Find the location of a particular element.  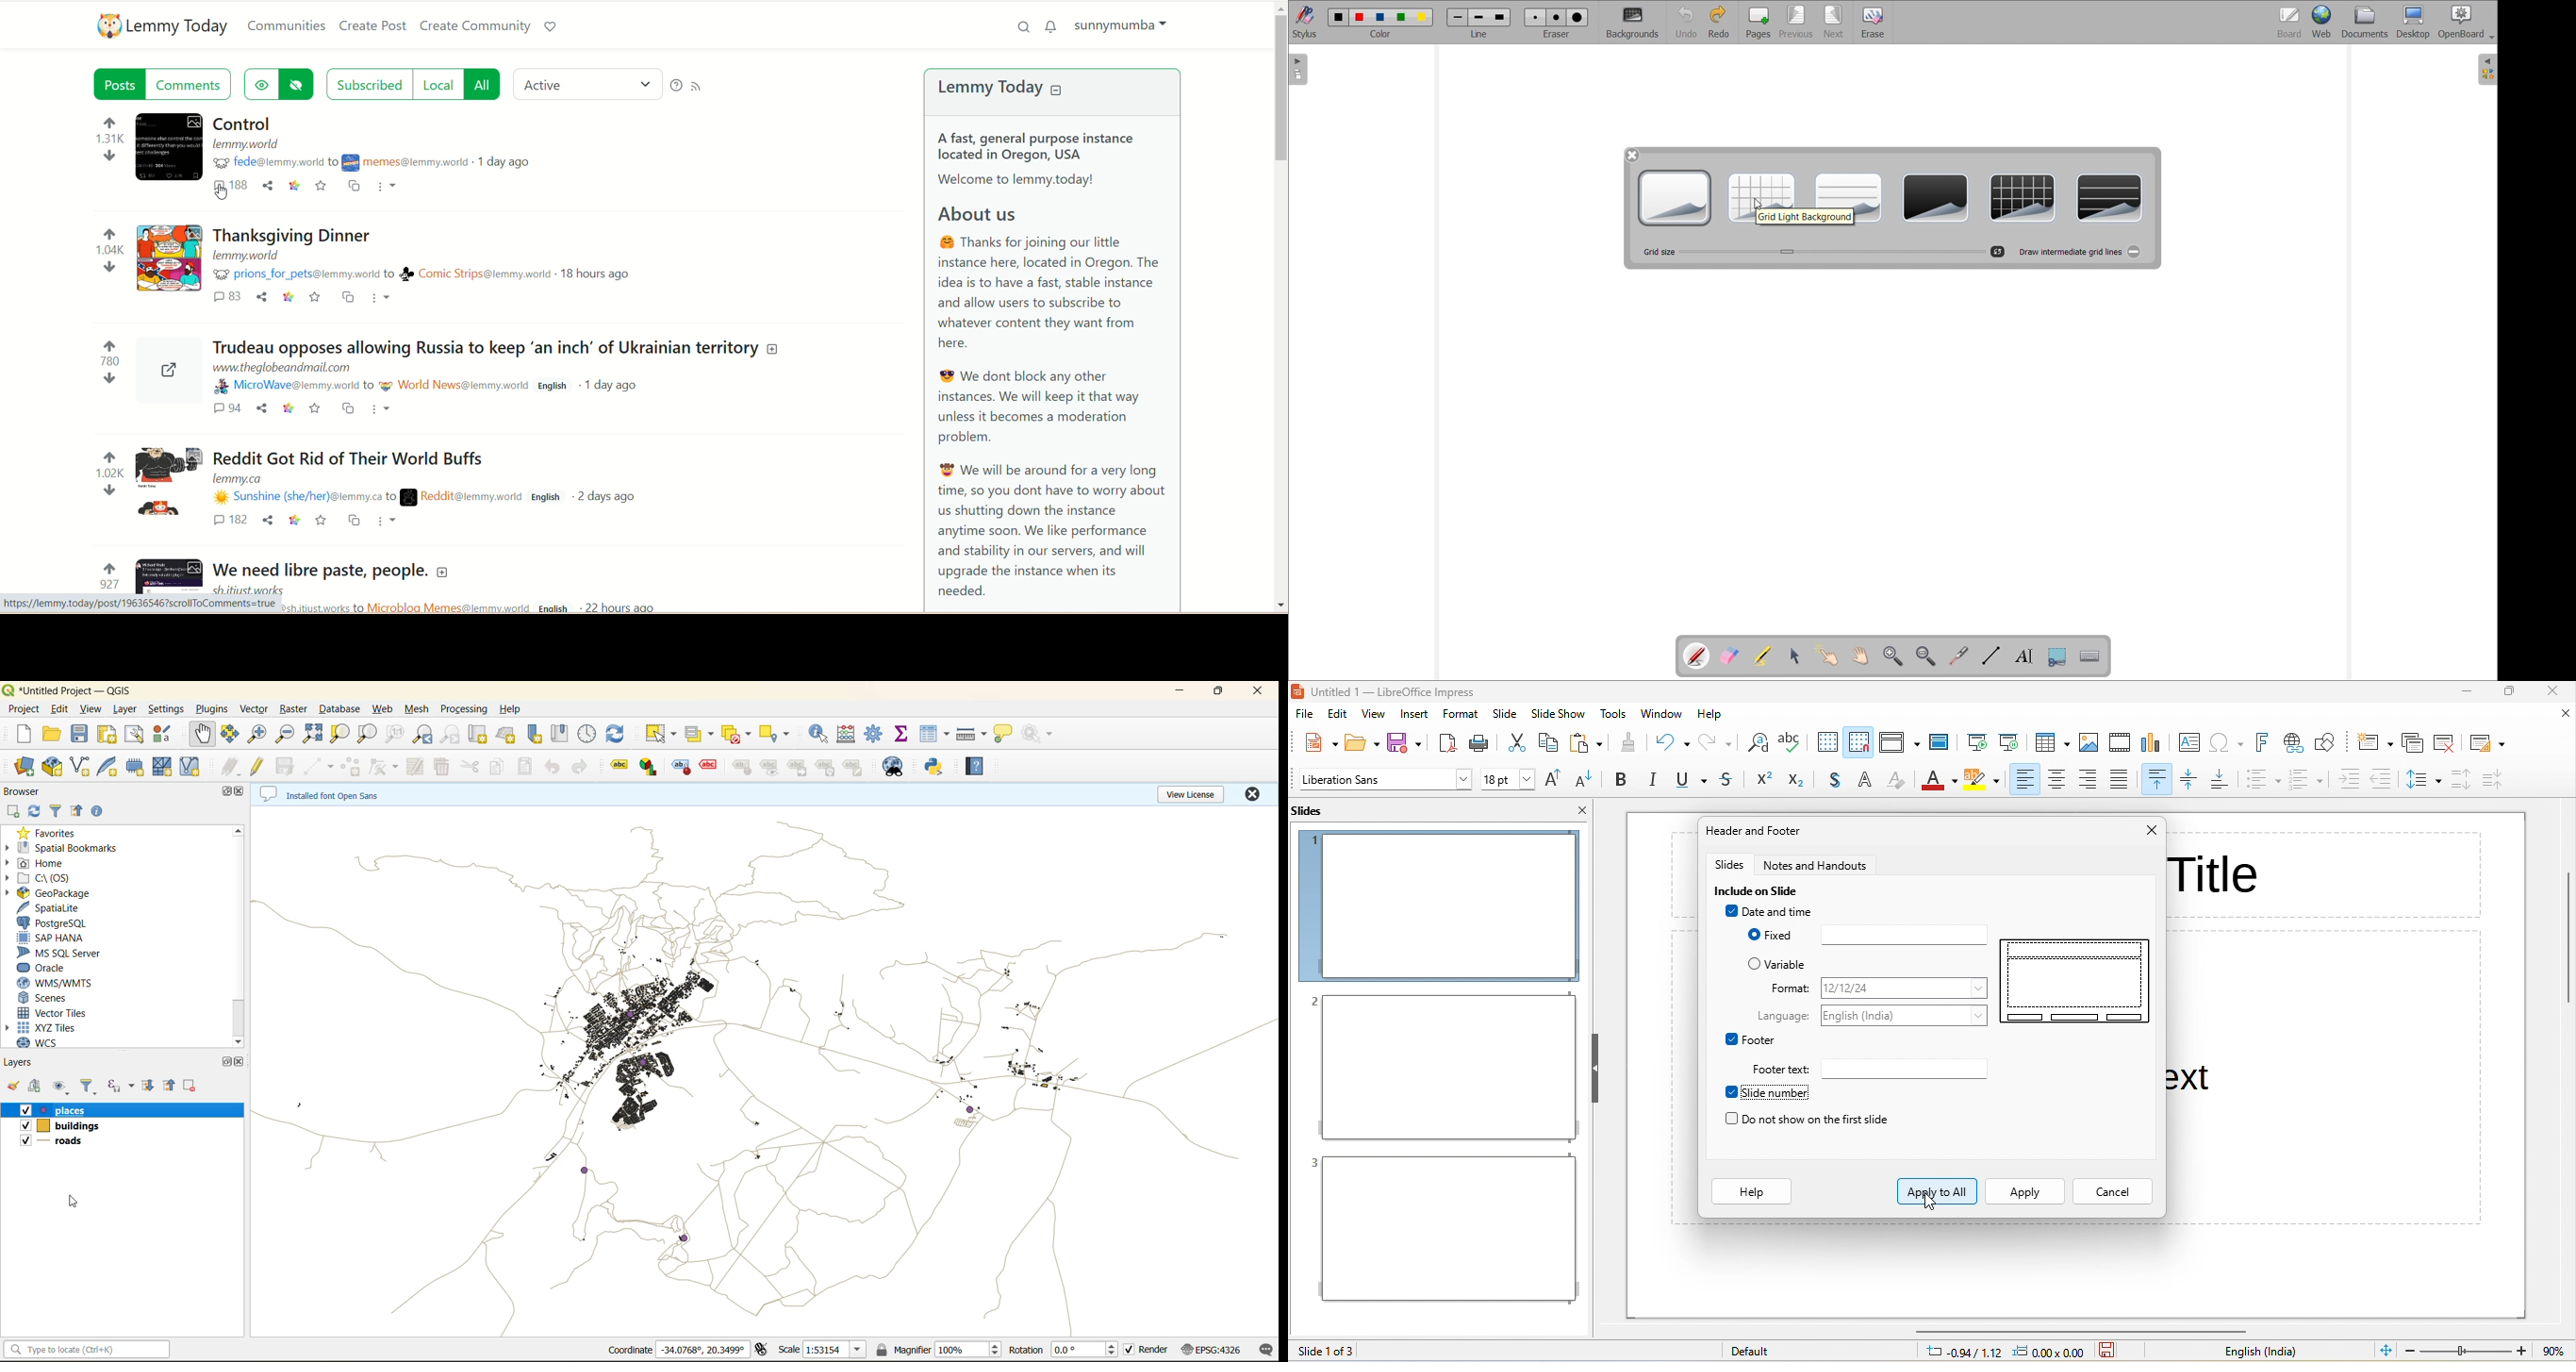

do not show on the first slide is located at coordinates (1817, 1120).